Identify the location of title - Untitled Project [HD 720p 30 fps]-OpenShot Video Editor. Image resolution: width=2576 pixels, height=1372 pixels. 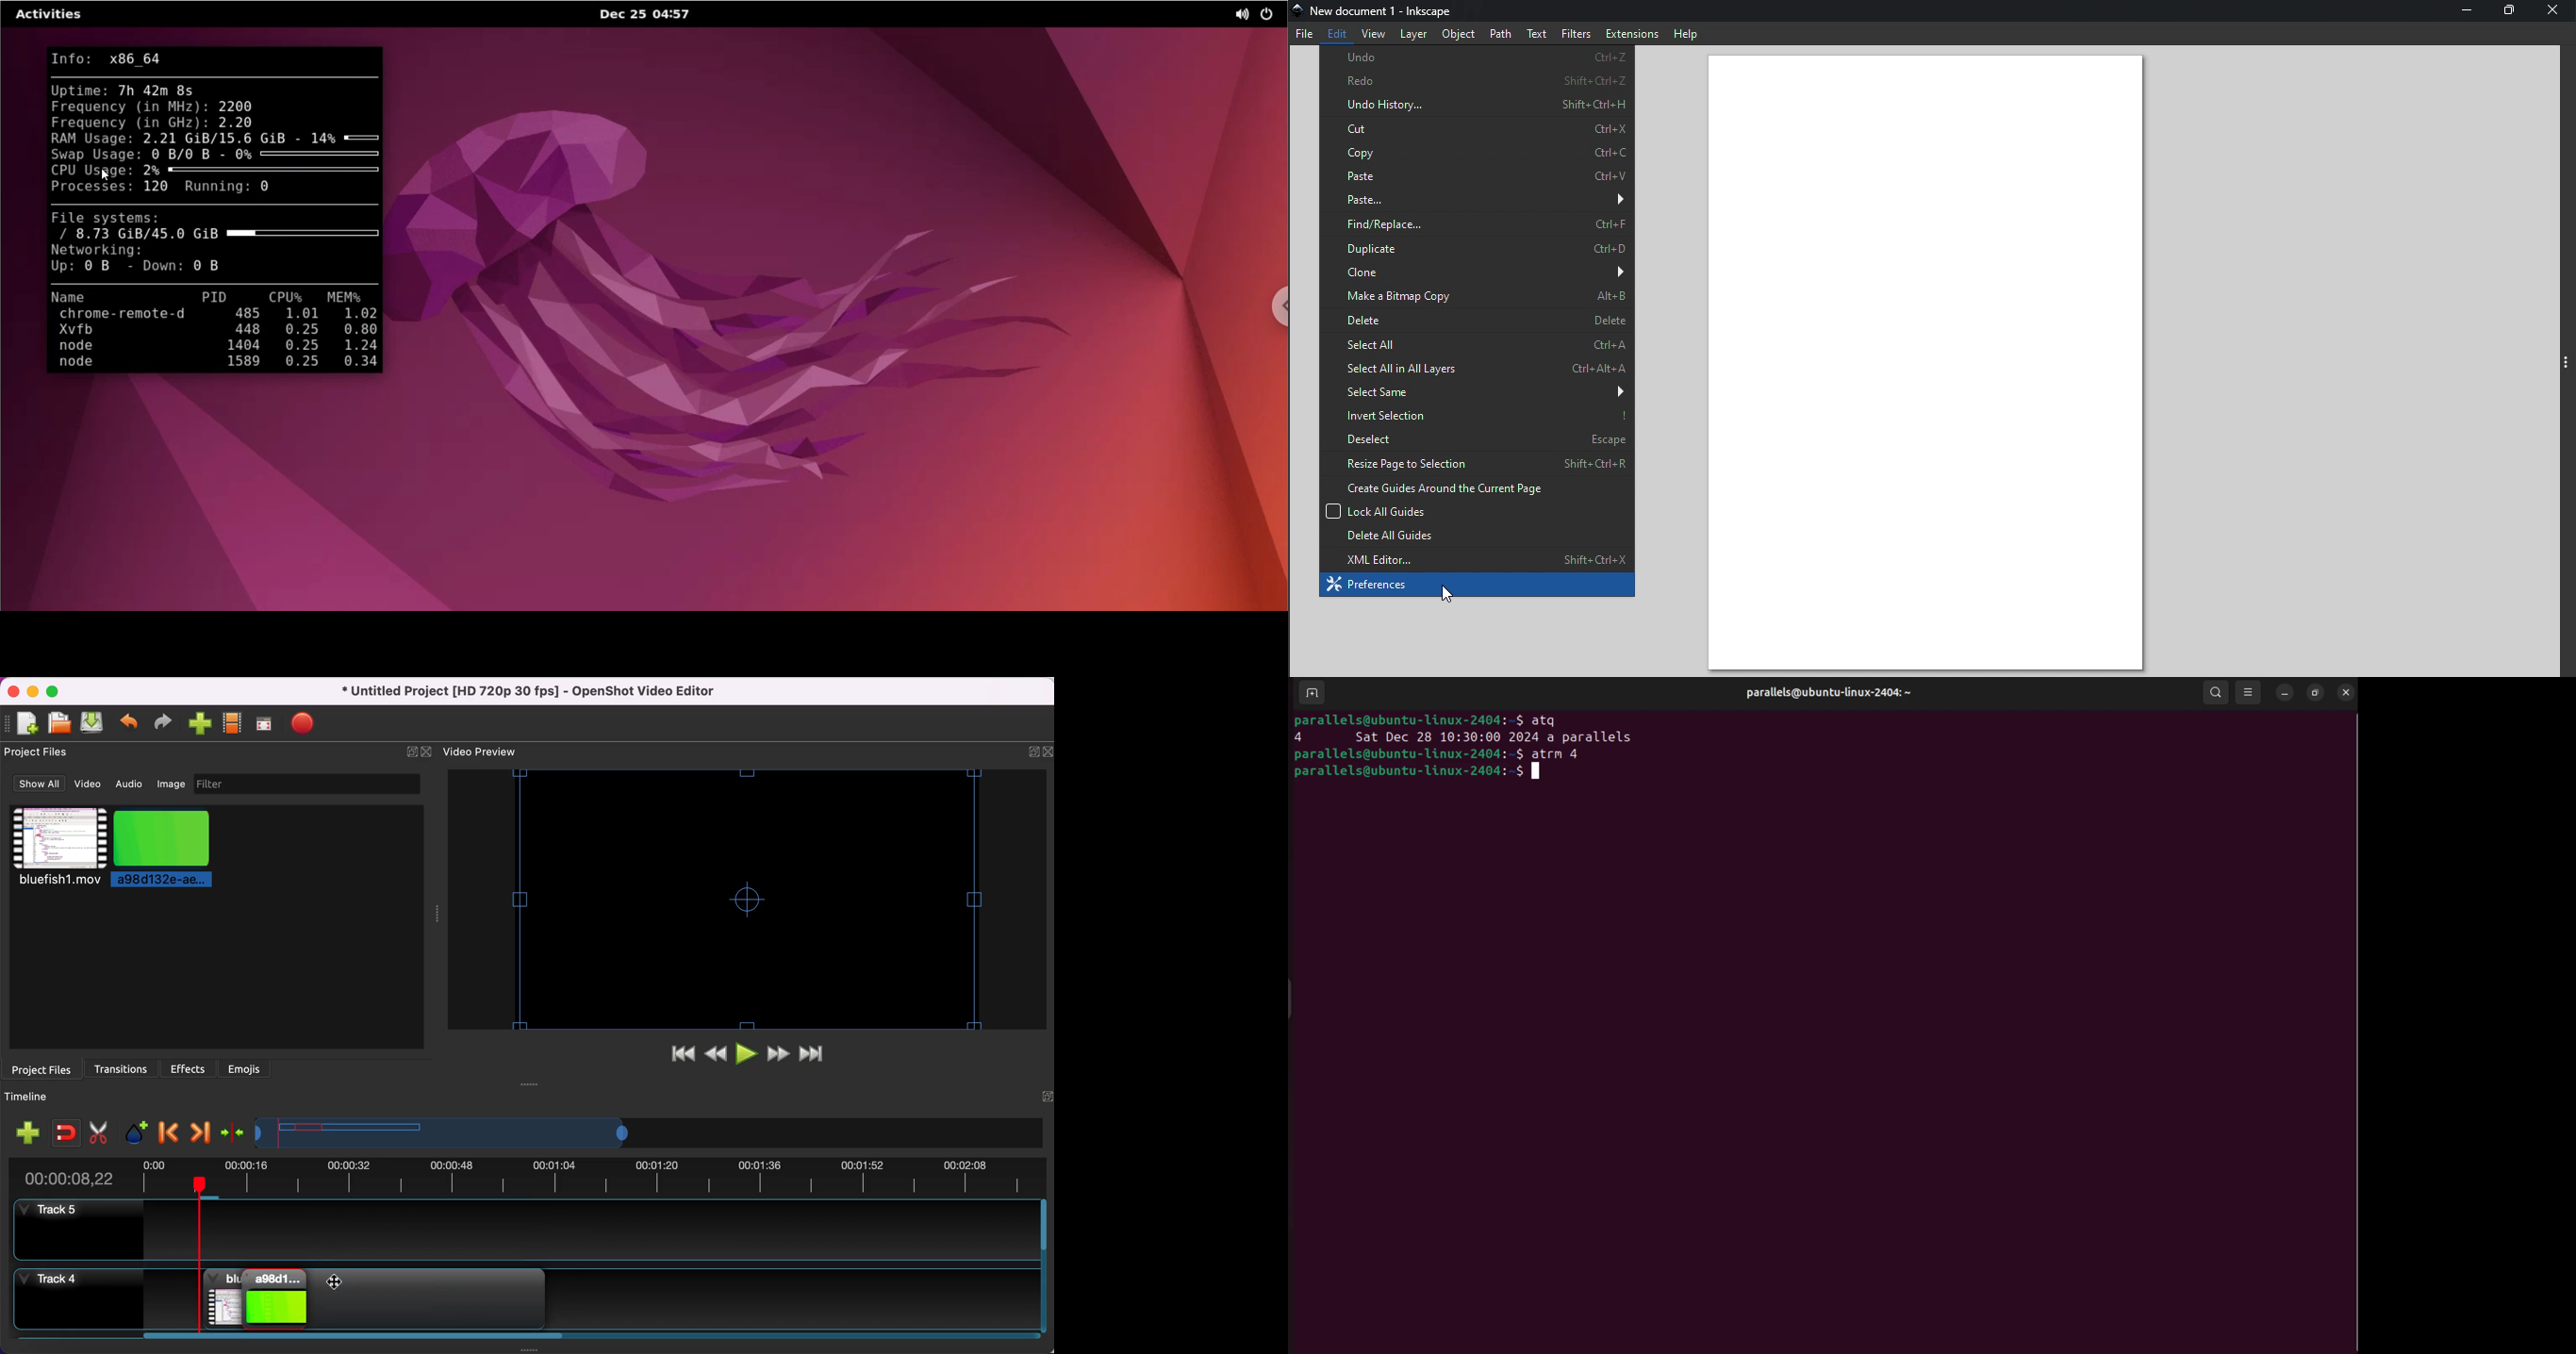
(543, 691).